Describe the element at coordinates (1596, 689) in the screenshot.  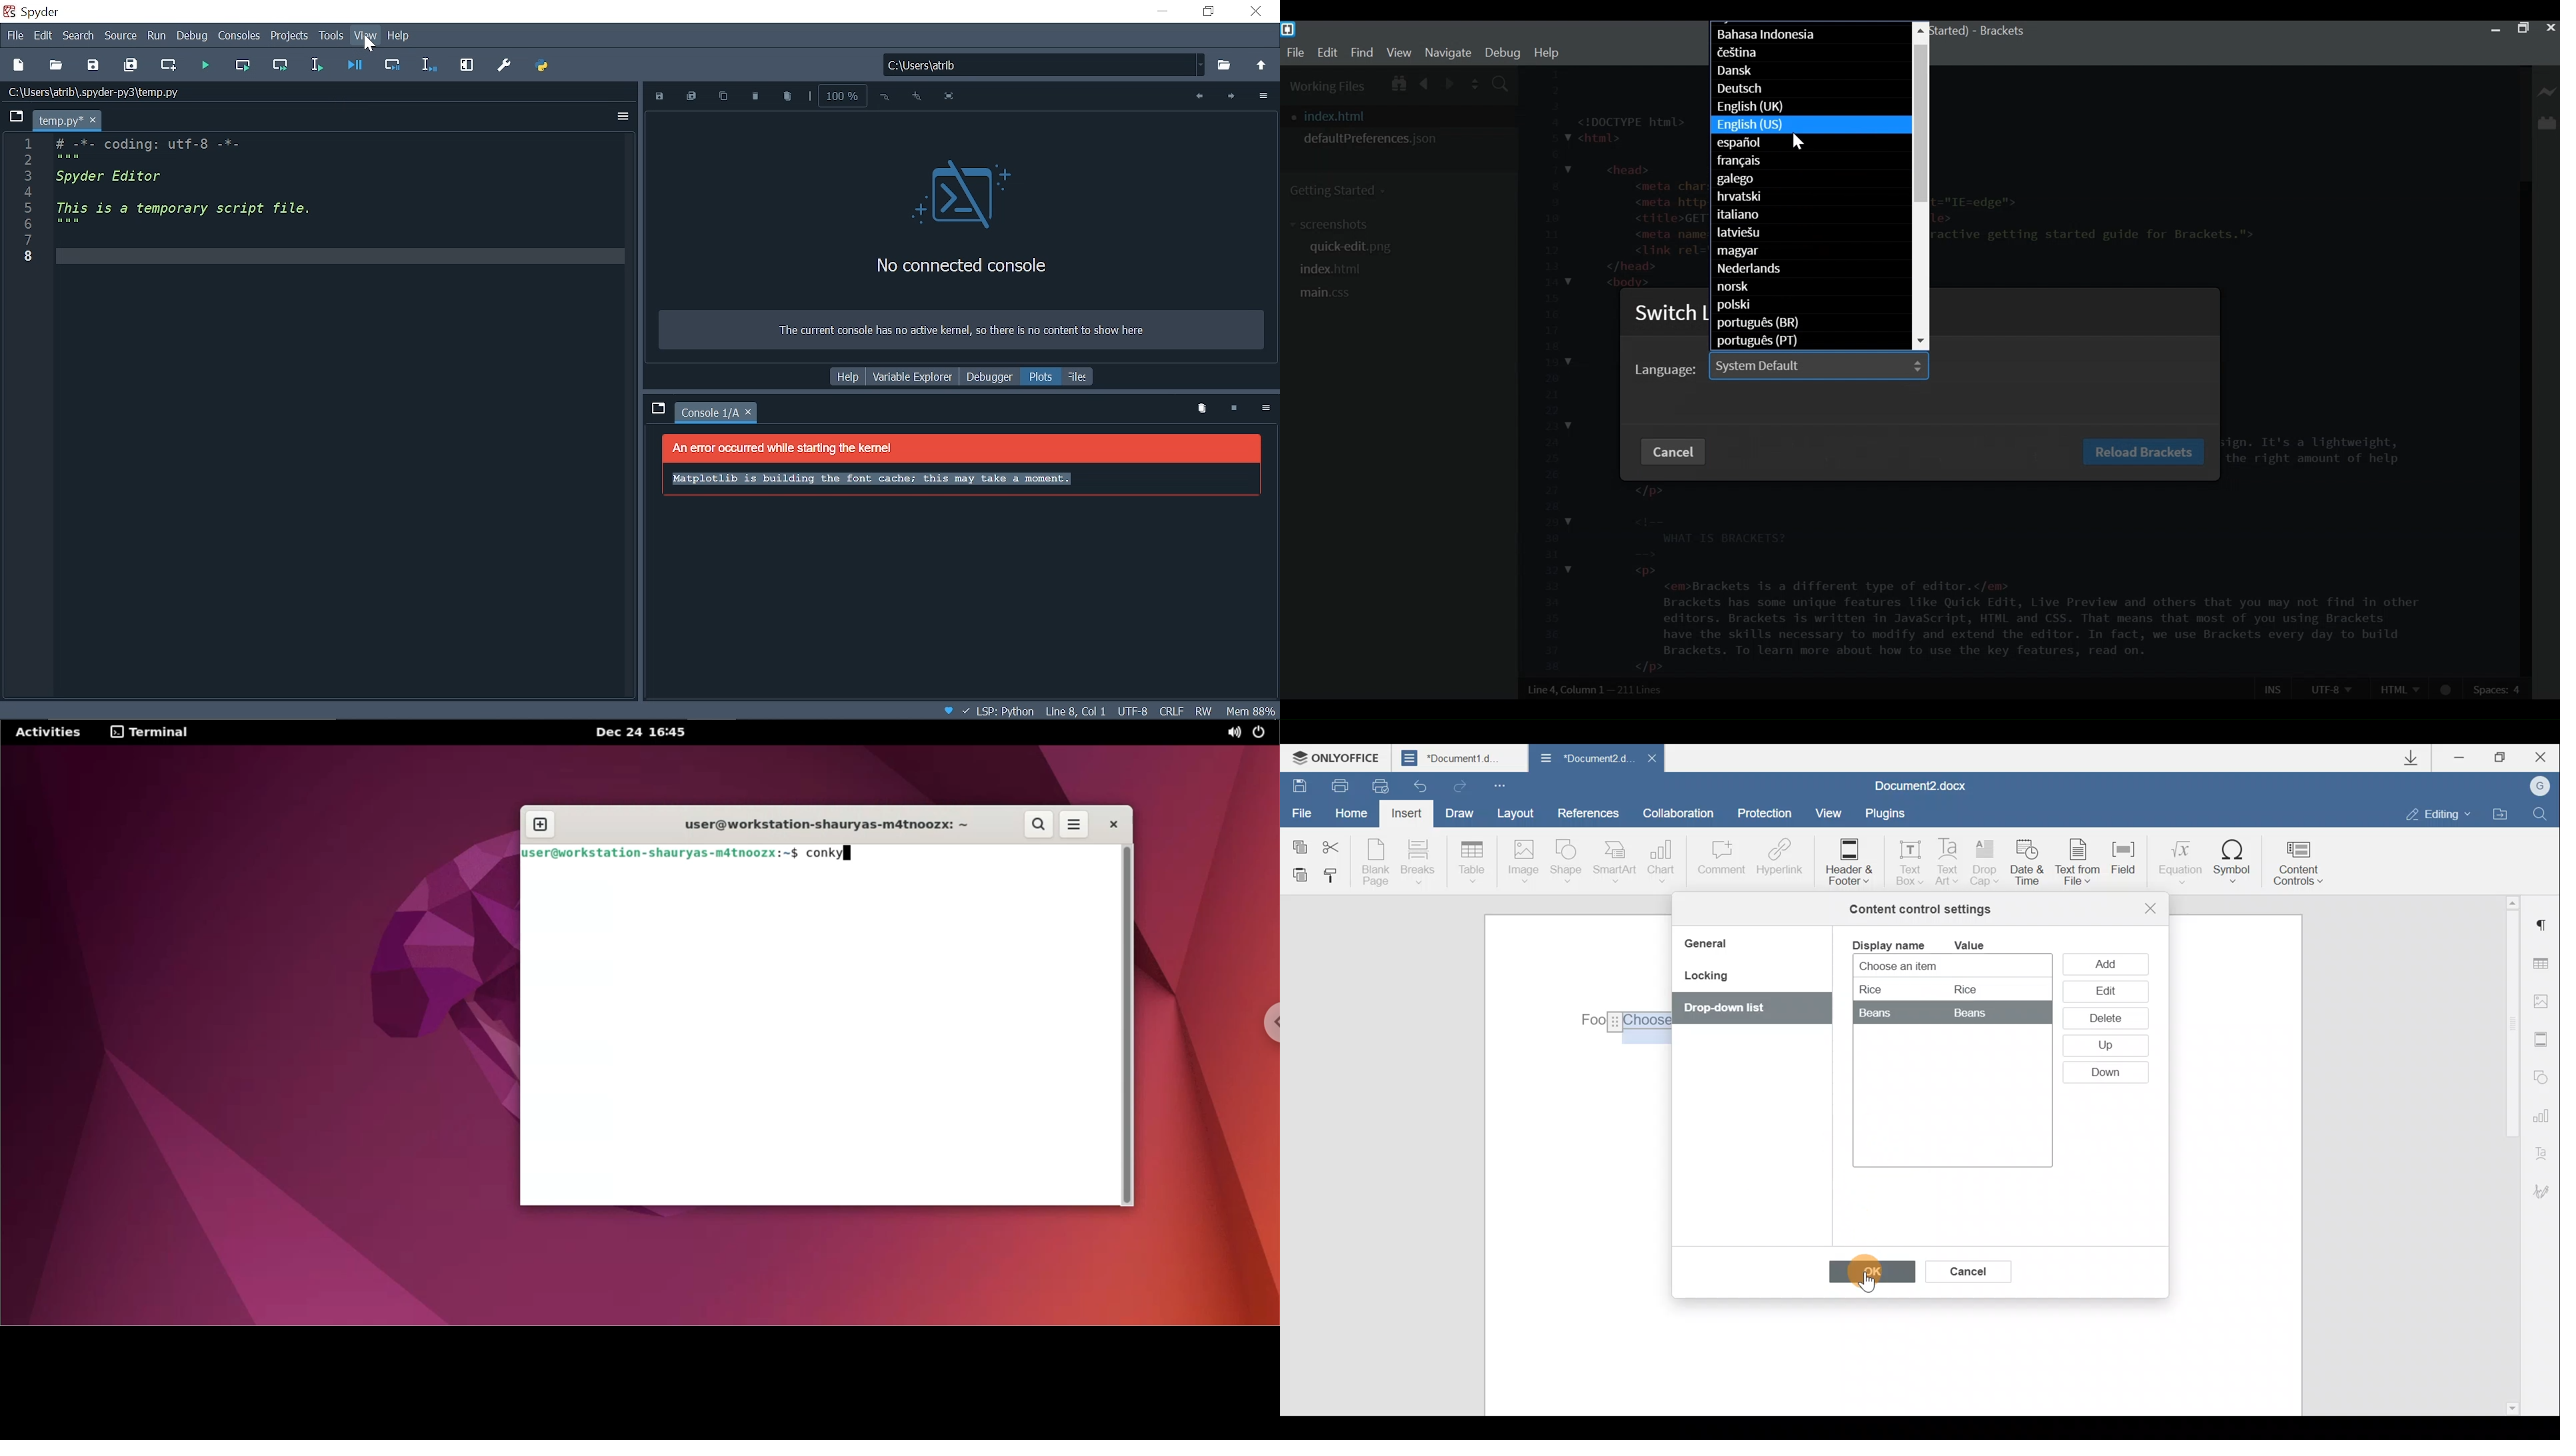
I see `Line 4, Column 1— 211 Lines` at that location.